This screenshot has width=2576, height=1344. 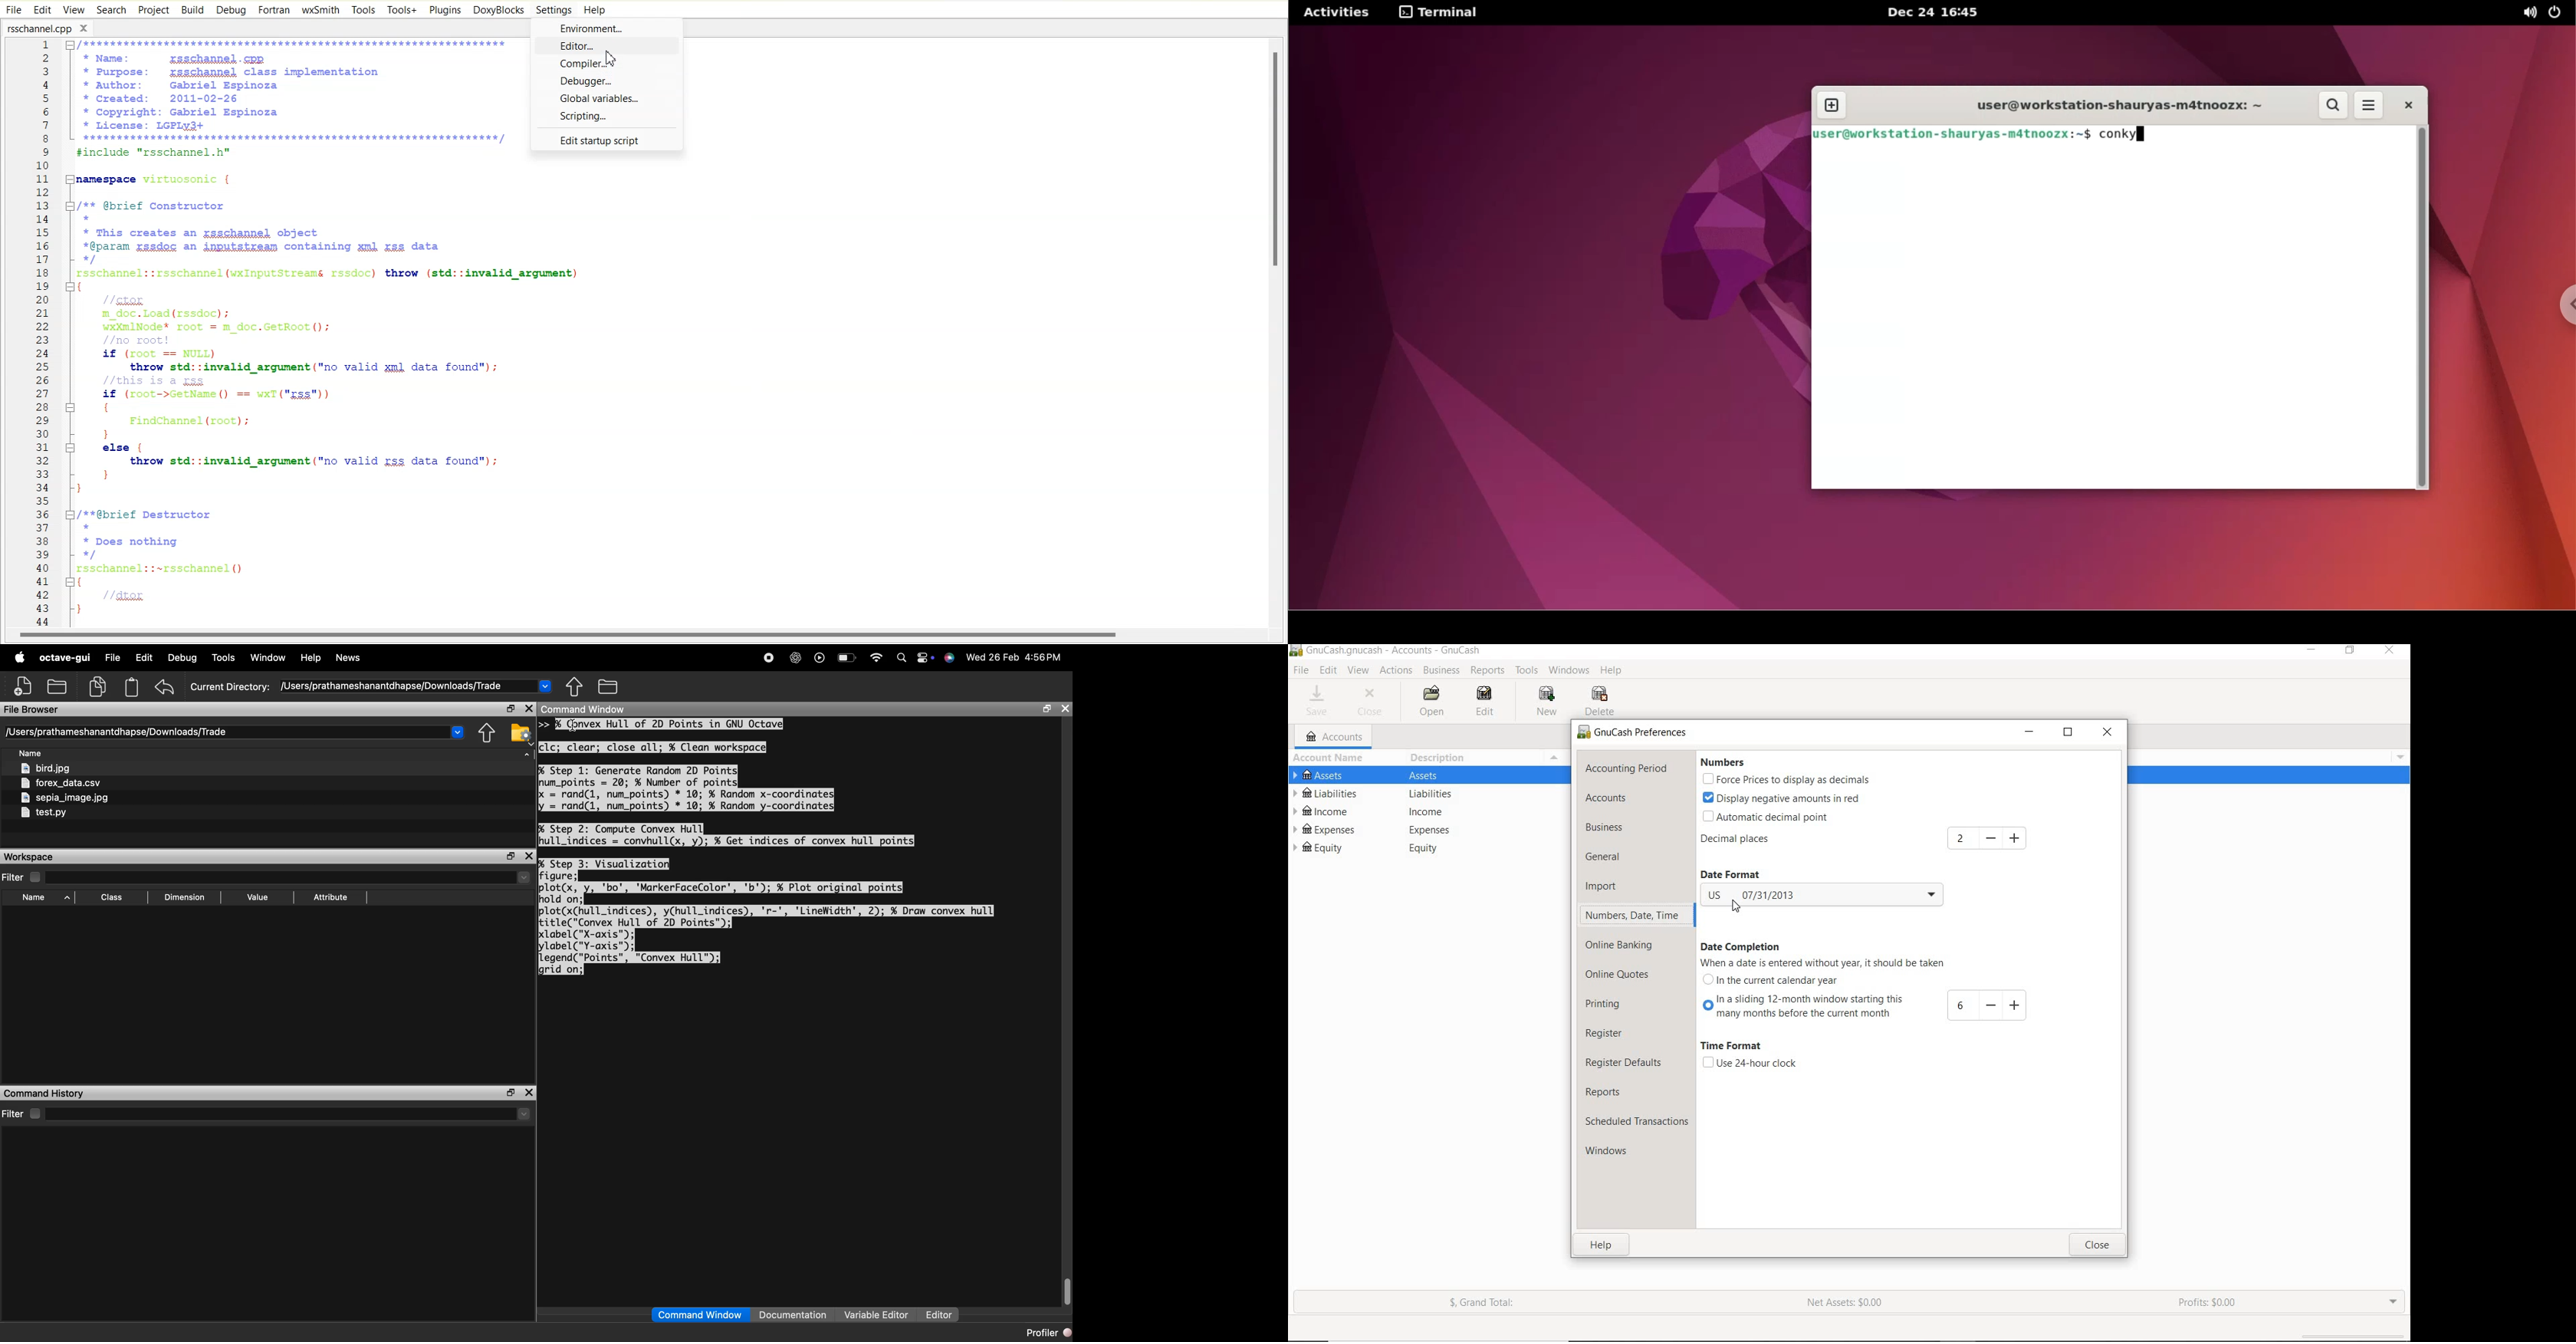 What do you see at coordinates (575, 687) in the screenshot?
I see `share` at bounding box center [575, 687].